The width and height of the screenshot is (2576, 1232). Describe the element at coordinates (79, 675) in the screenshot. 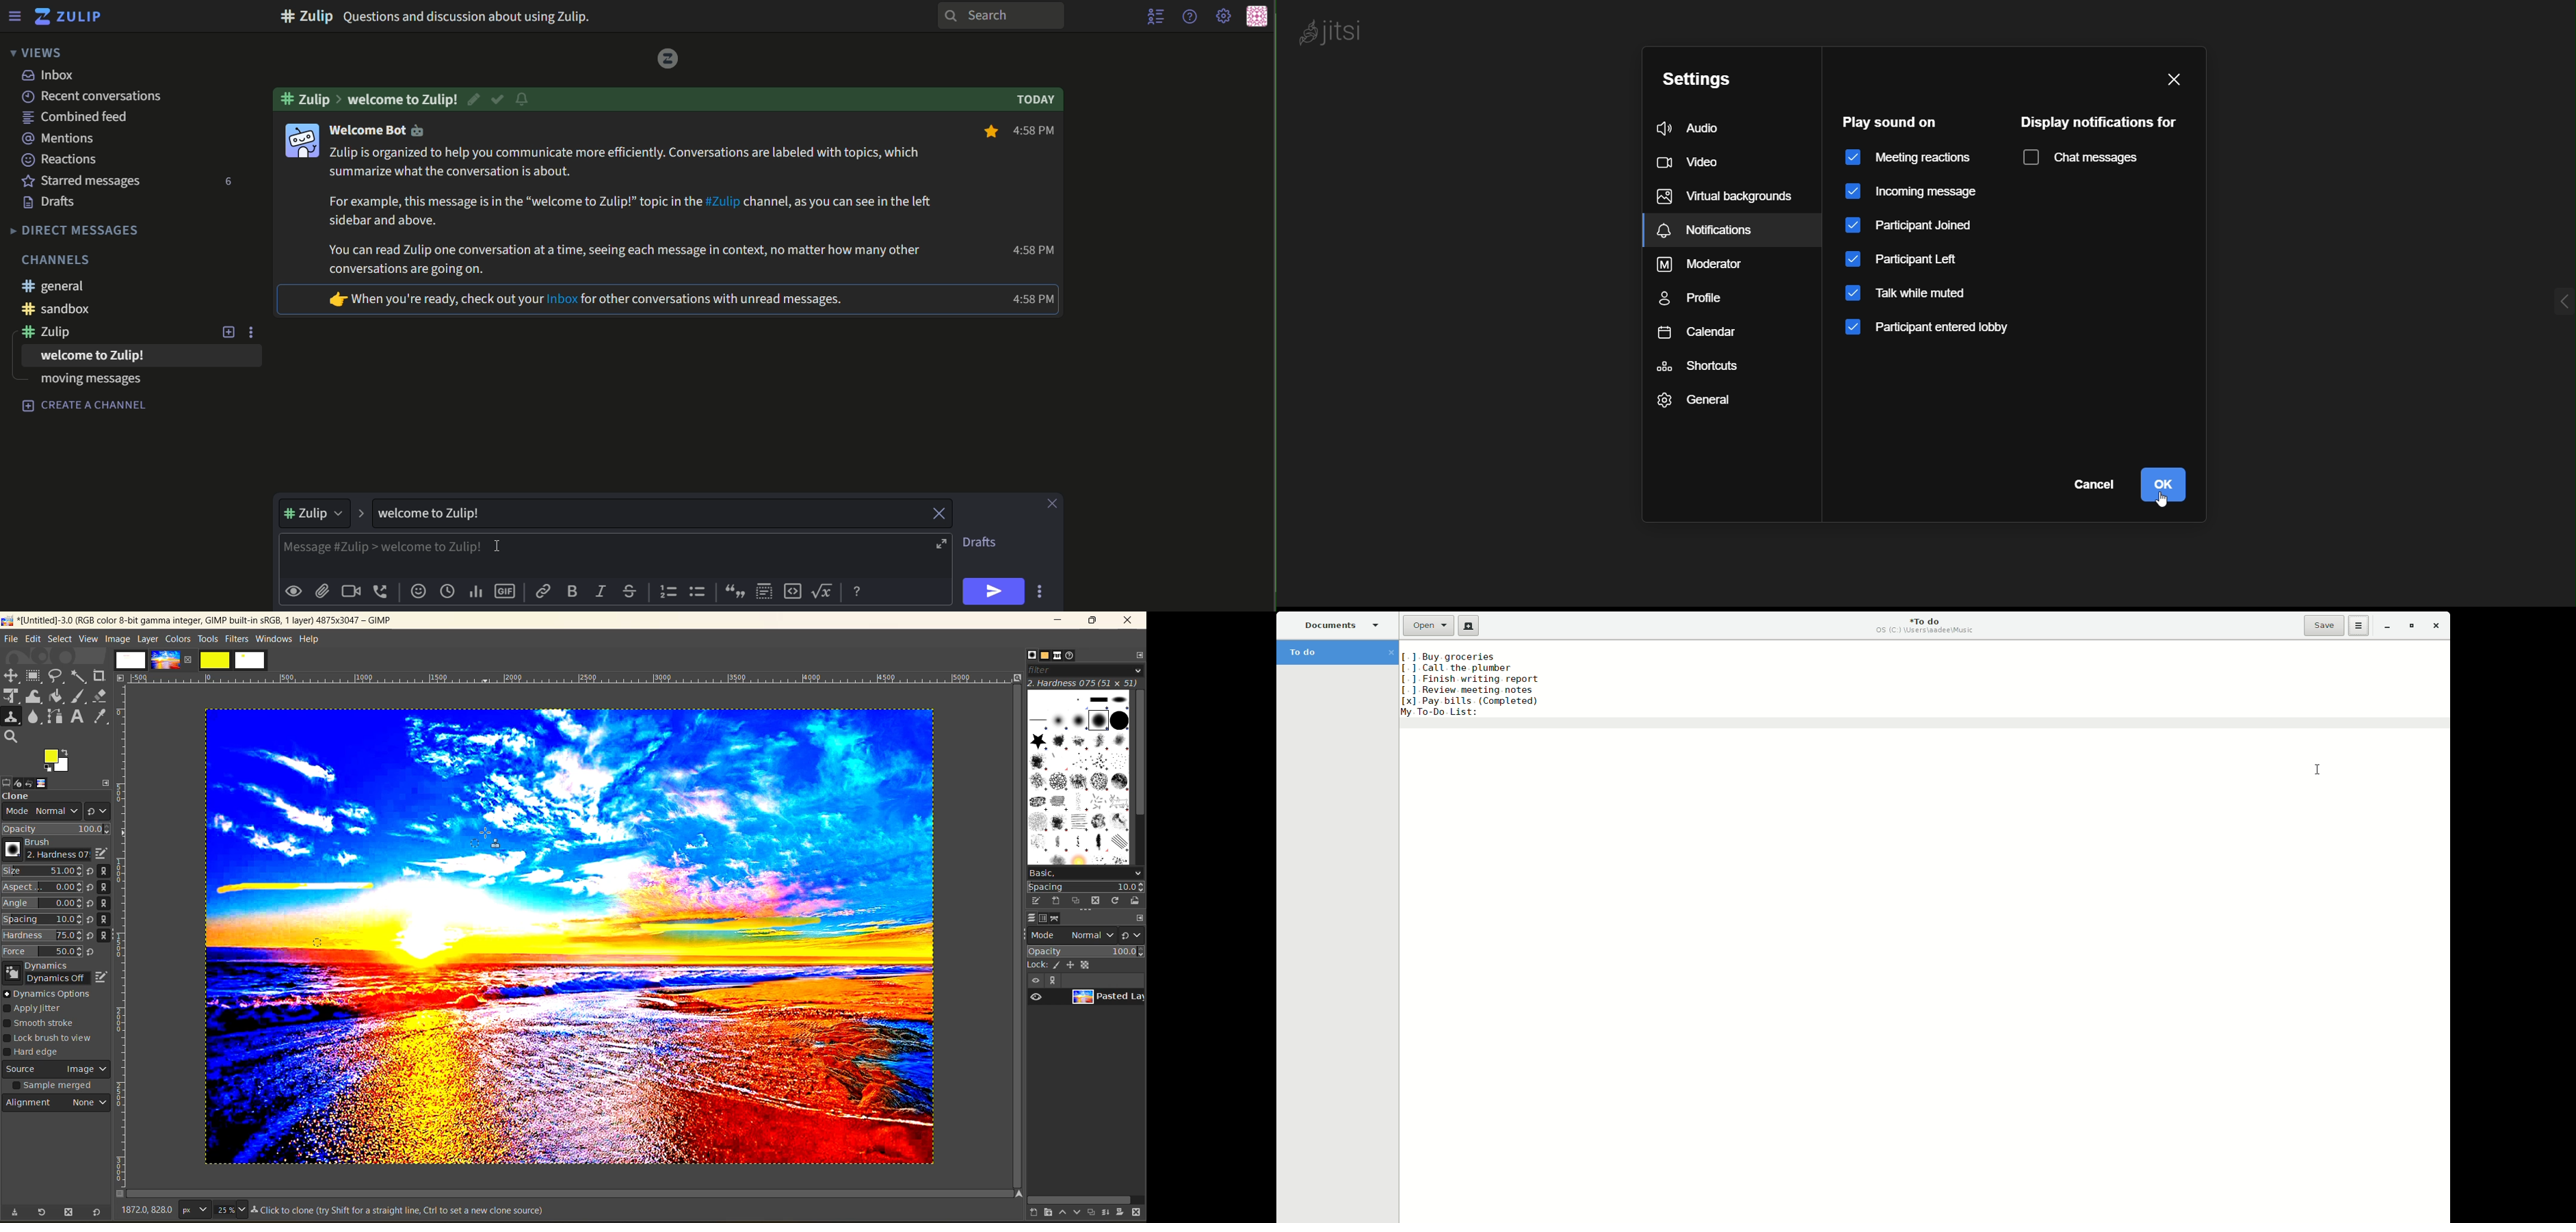

I see `fuzzy text` at that location.